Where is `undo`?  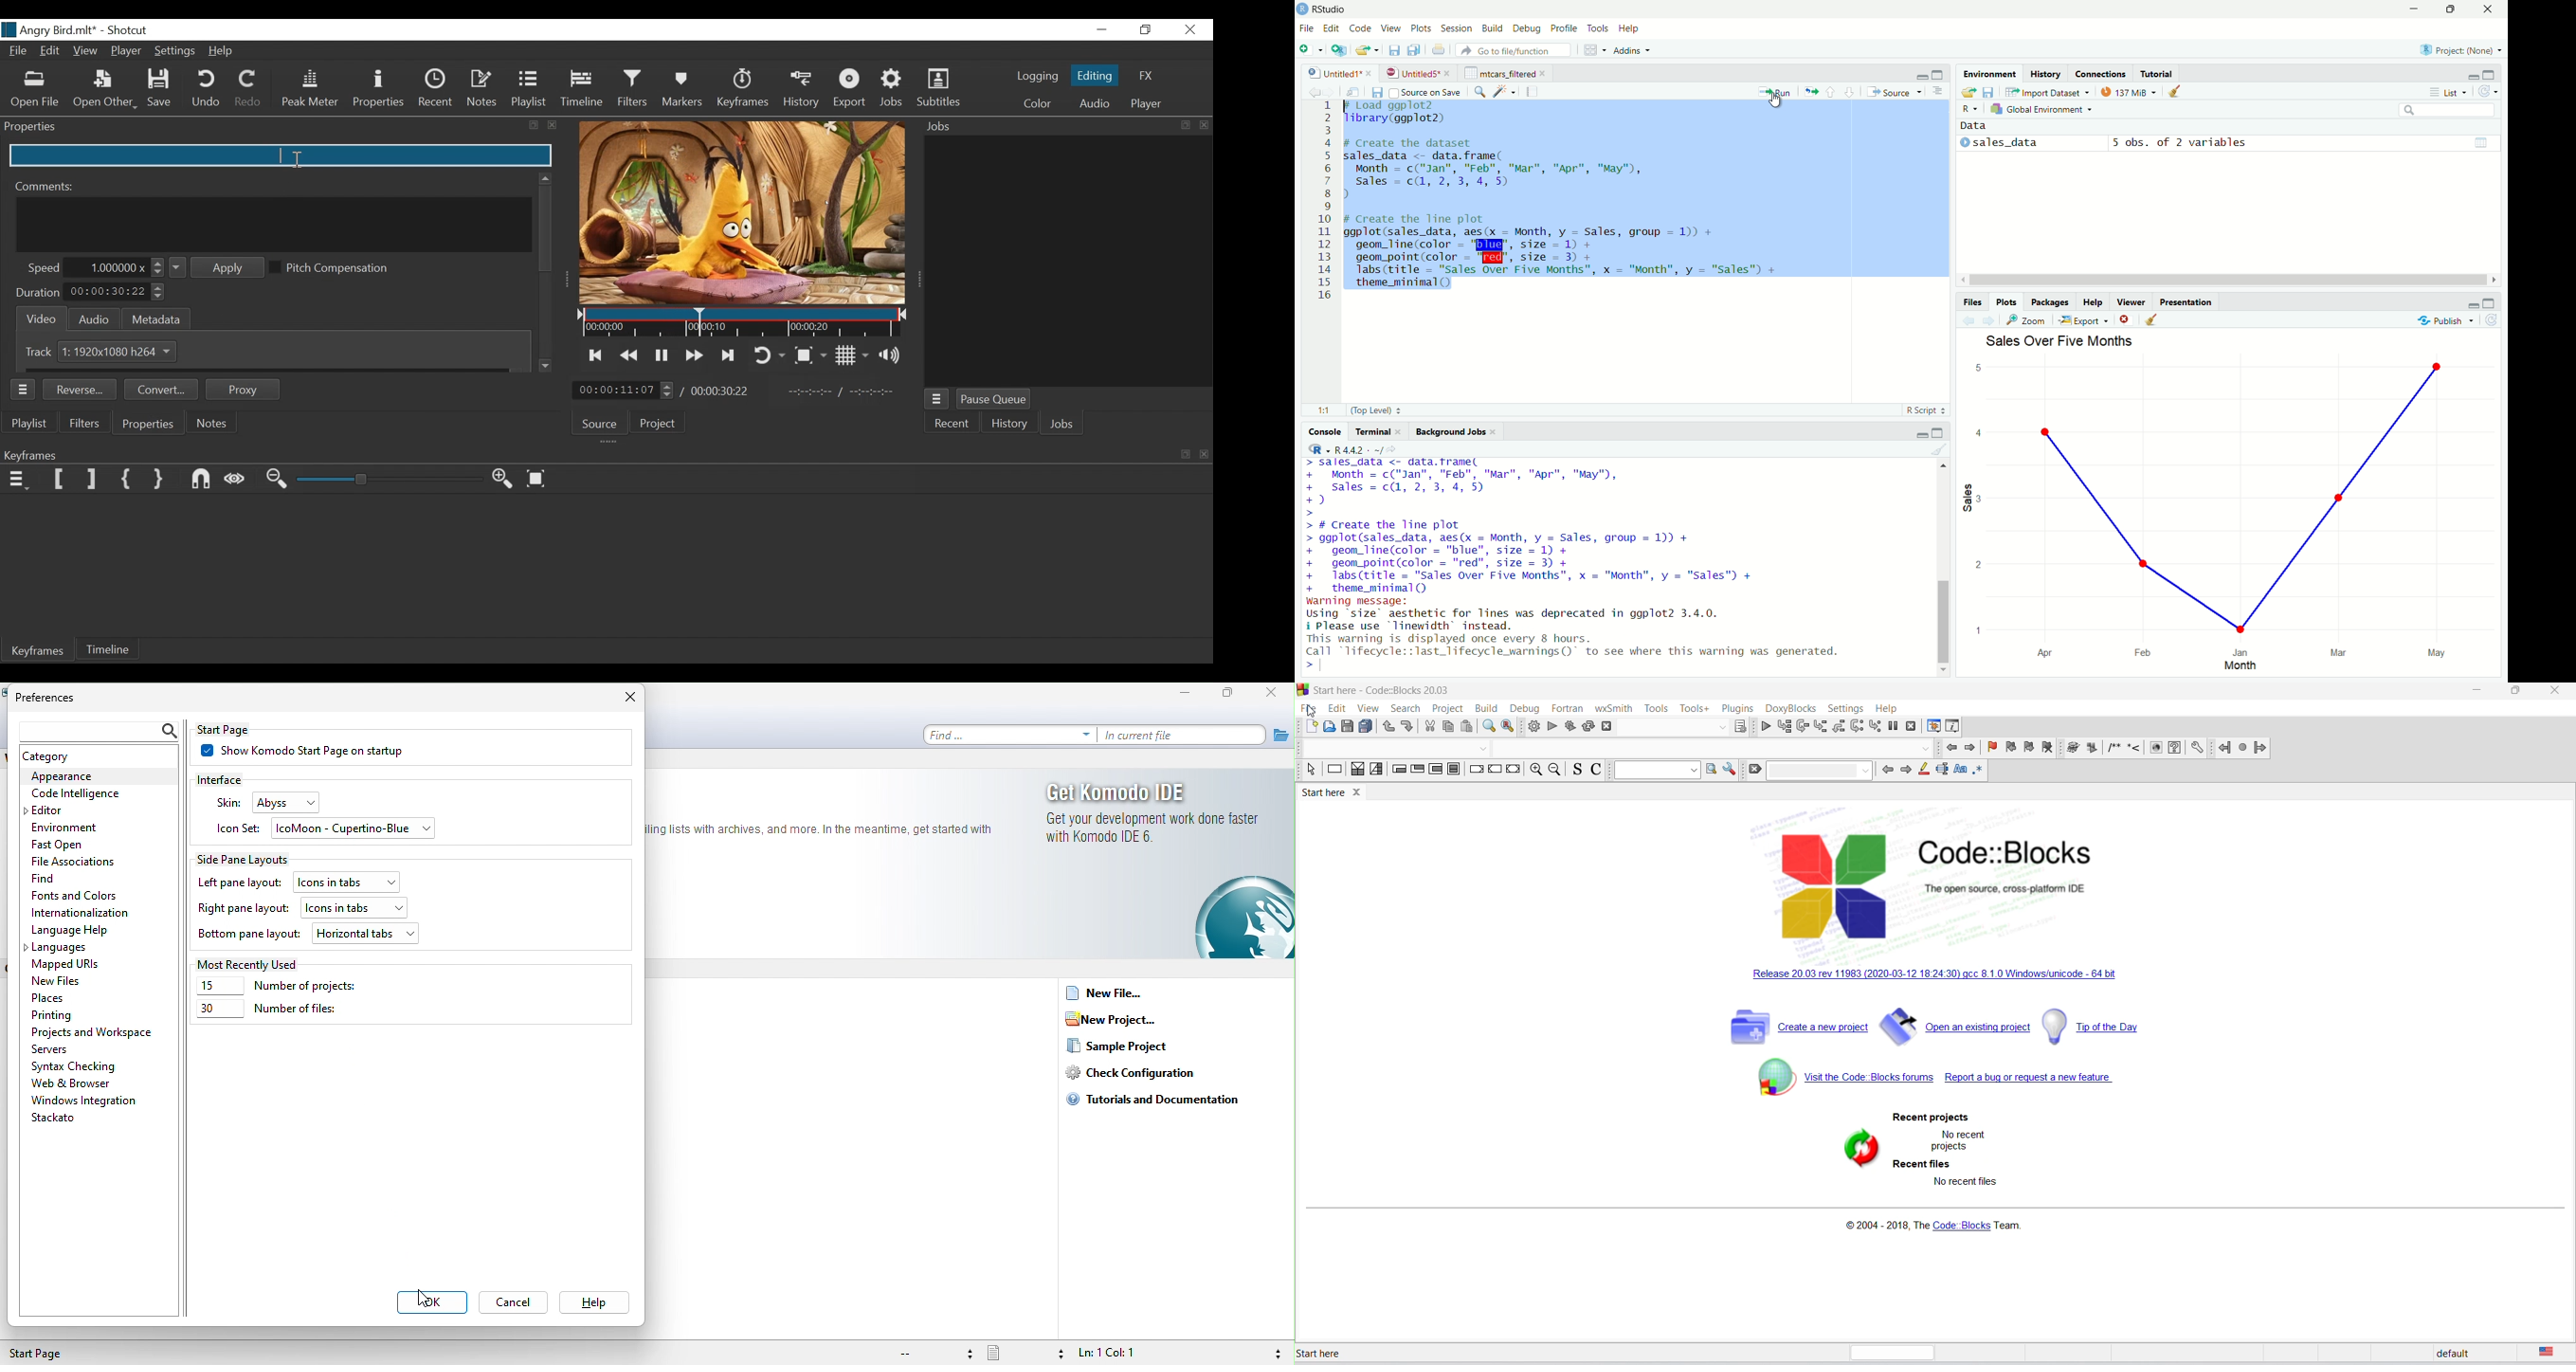
undo is located at coordinates (1387, 726).